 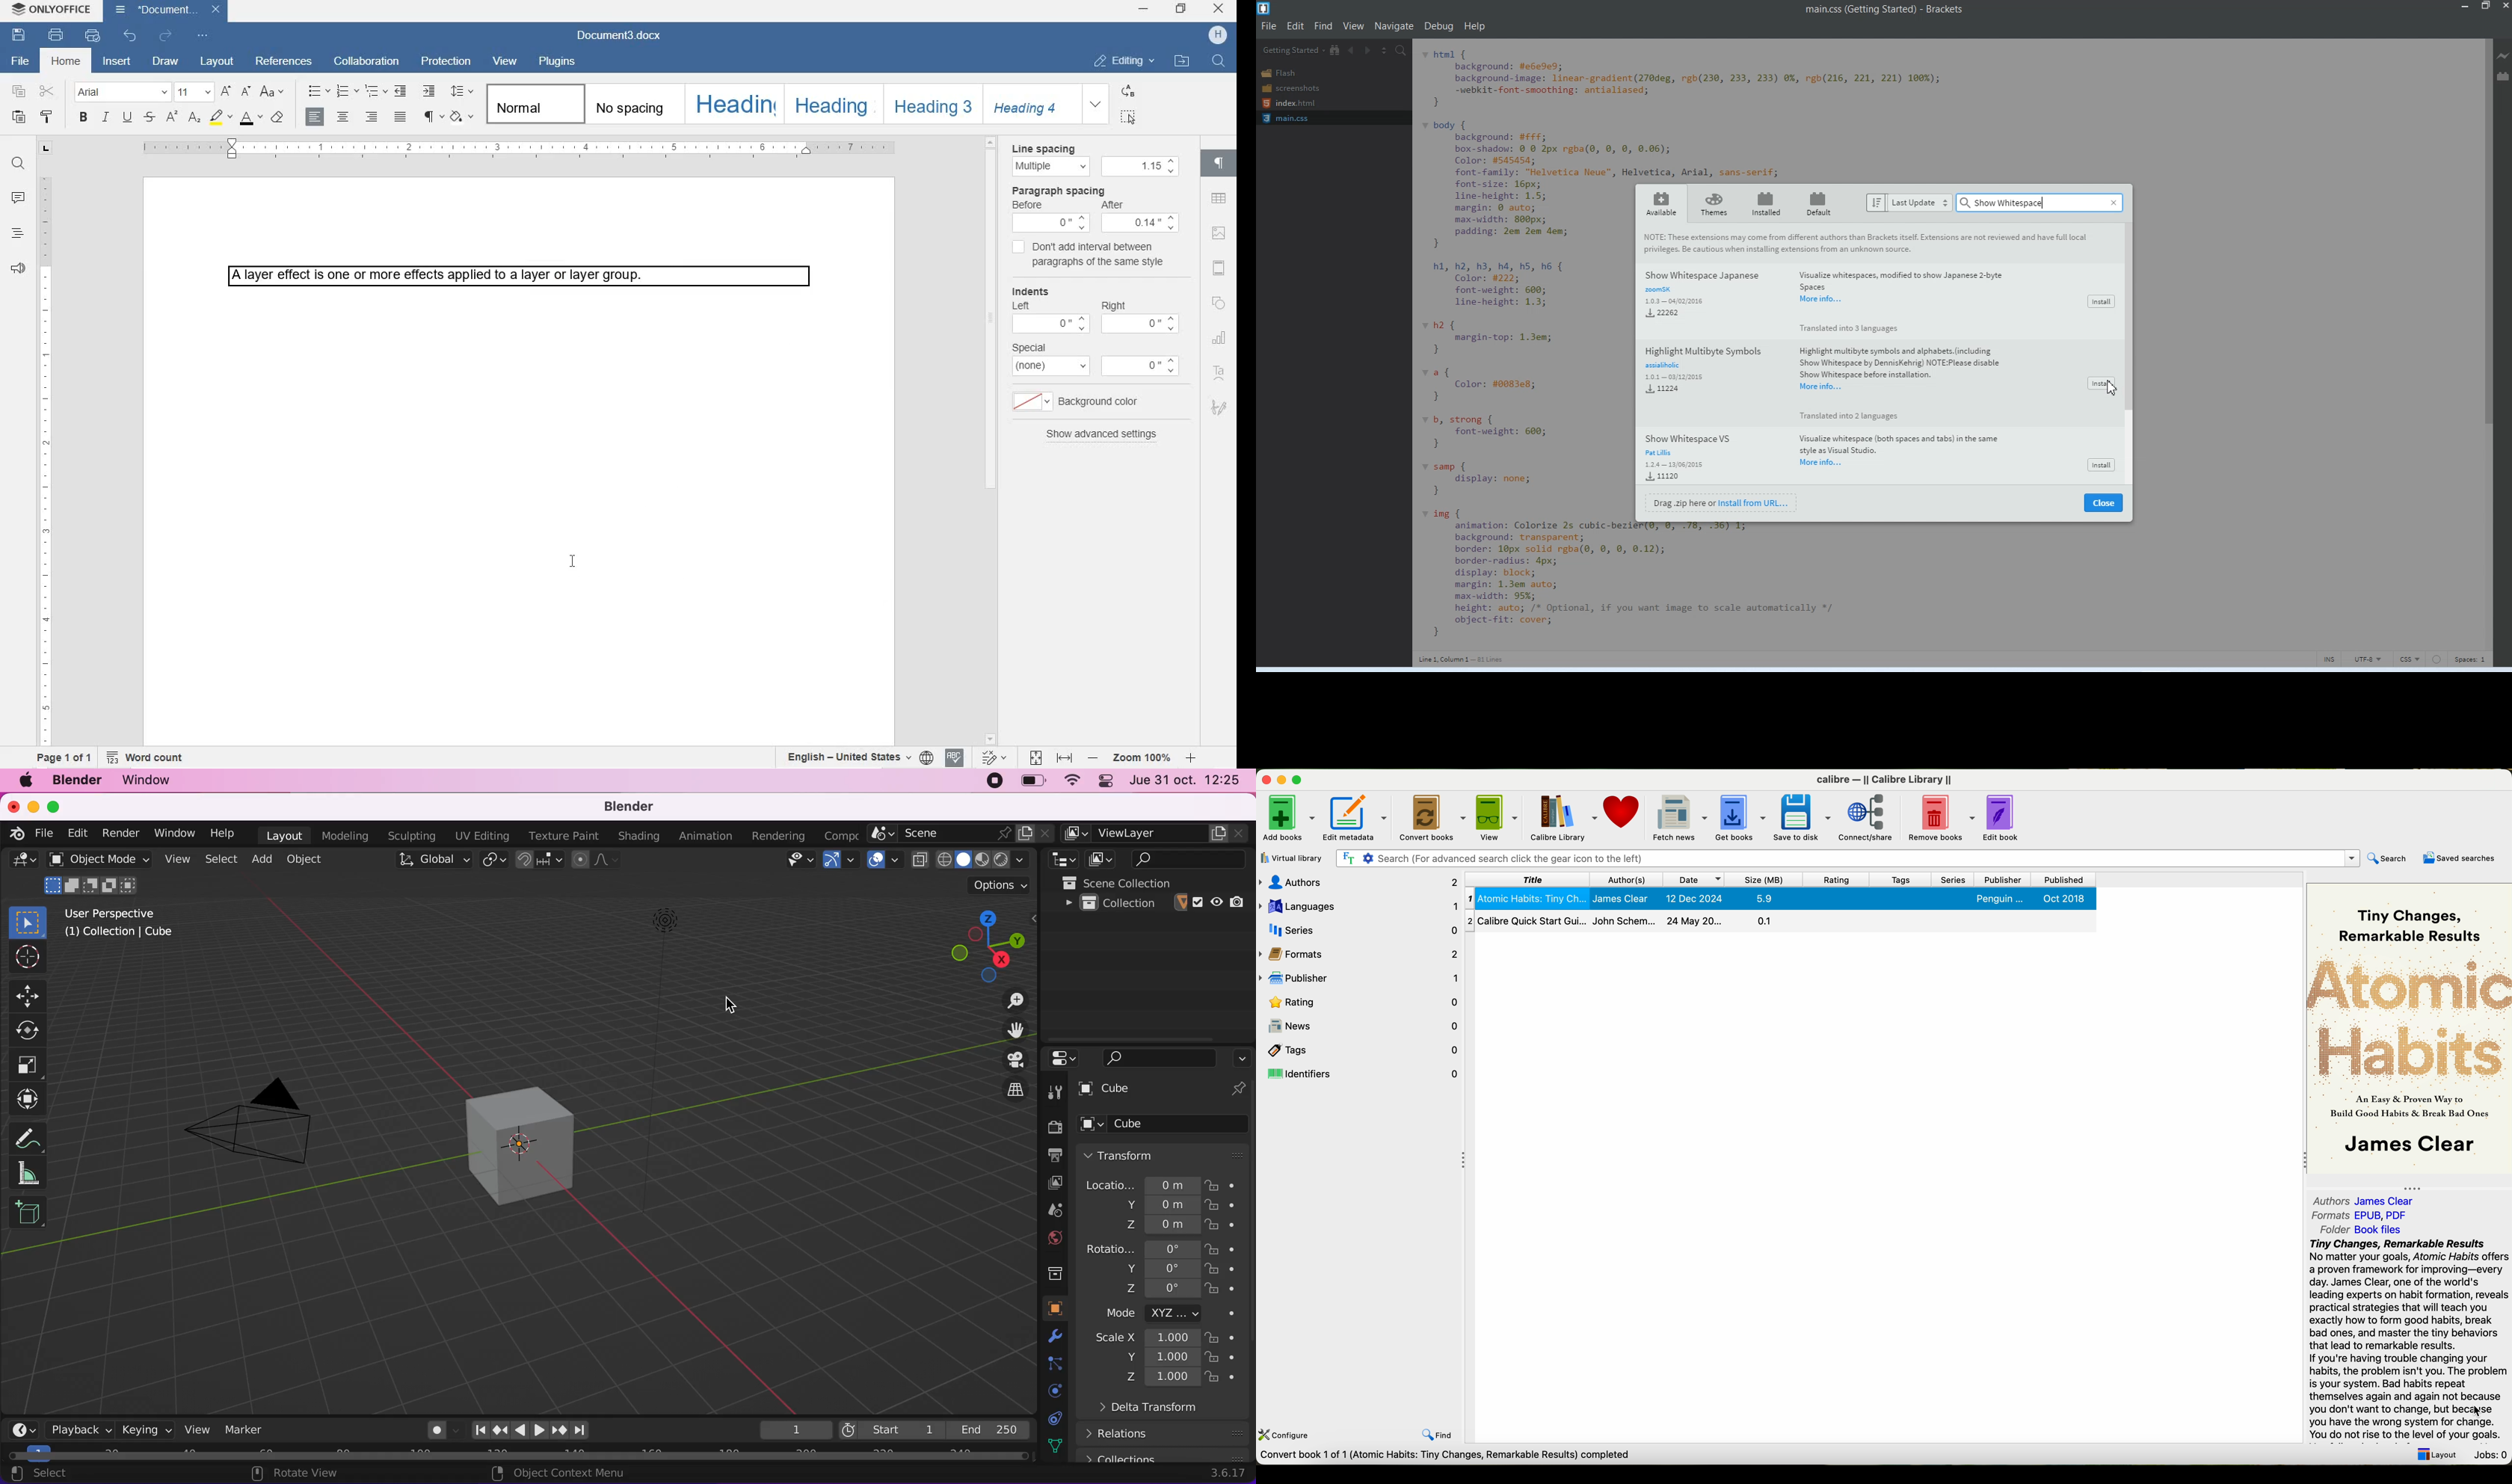 I want to click on HEADING 1, so click(x=732, y=103).